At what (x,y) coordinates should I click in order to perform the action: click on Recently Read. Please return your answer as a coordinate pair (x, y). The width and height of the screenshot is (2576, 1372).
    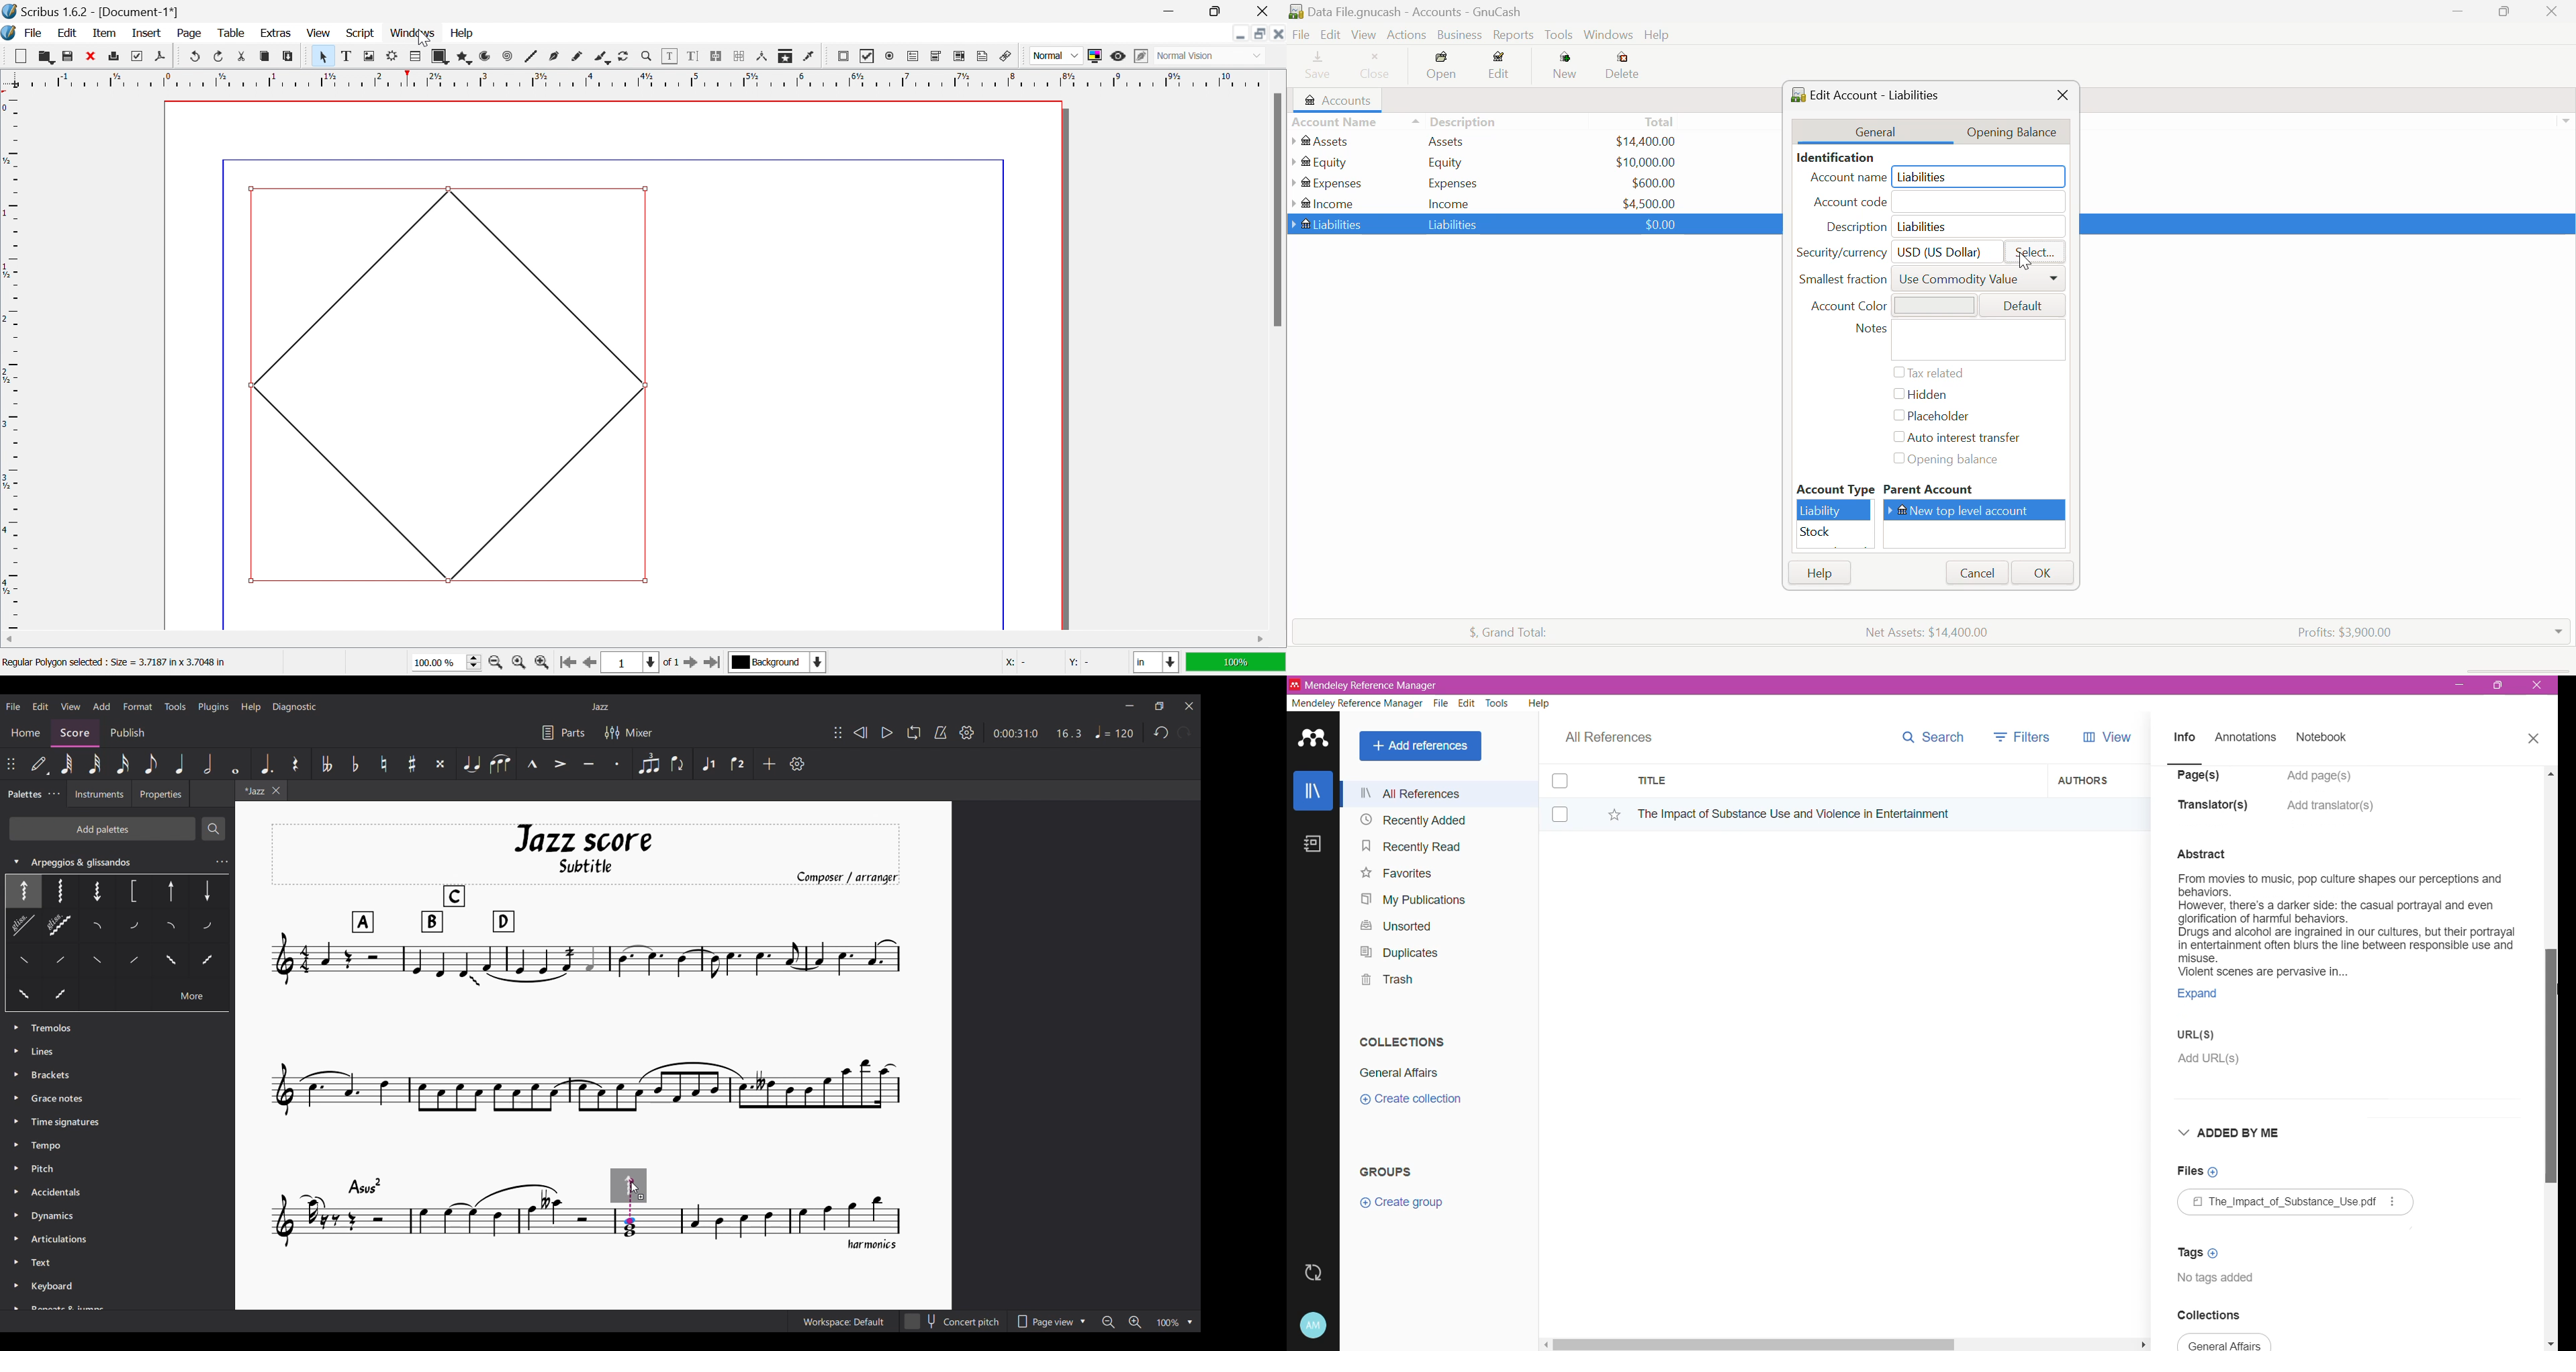
    Looking at the image, I should click on (1411, 846).